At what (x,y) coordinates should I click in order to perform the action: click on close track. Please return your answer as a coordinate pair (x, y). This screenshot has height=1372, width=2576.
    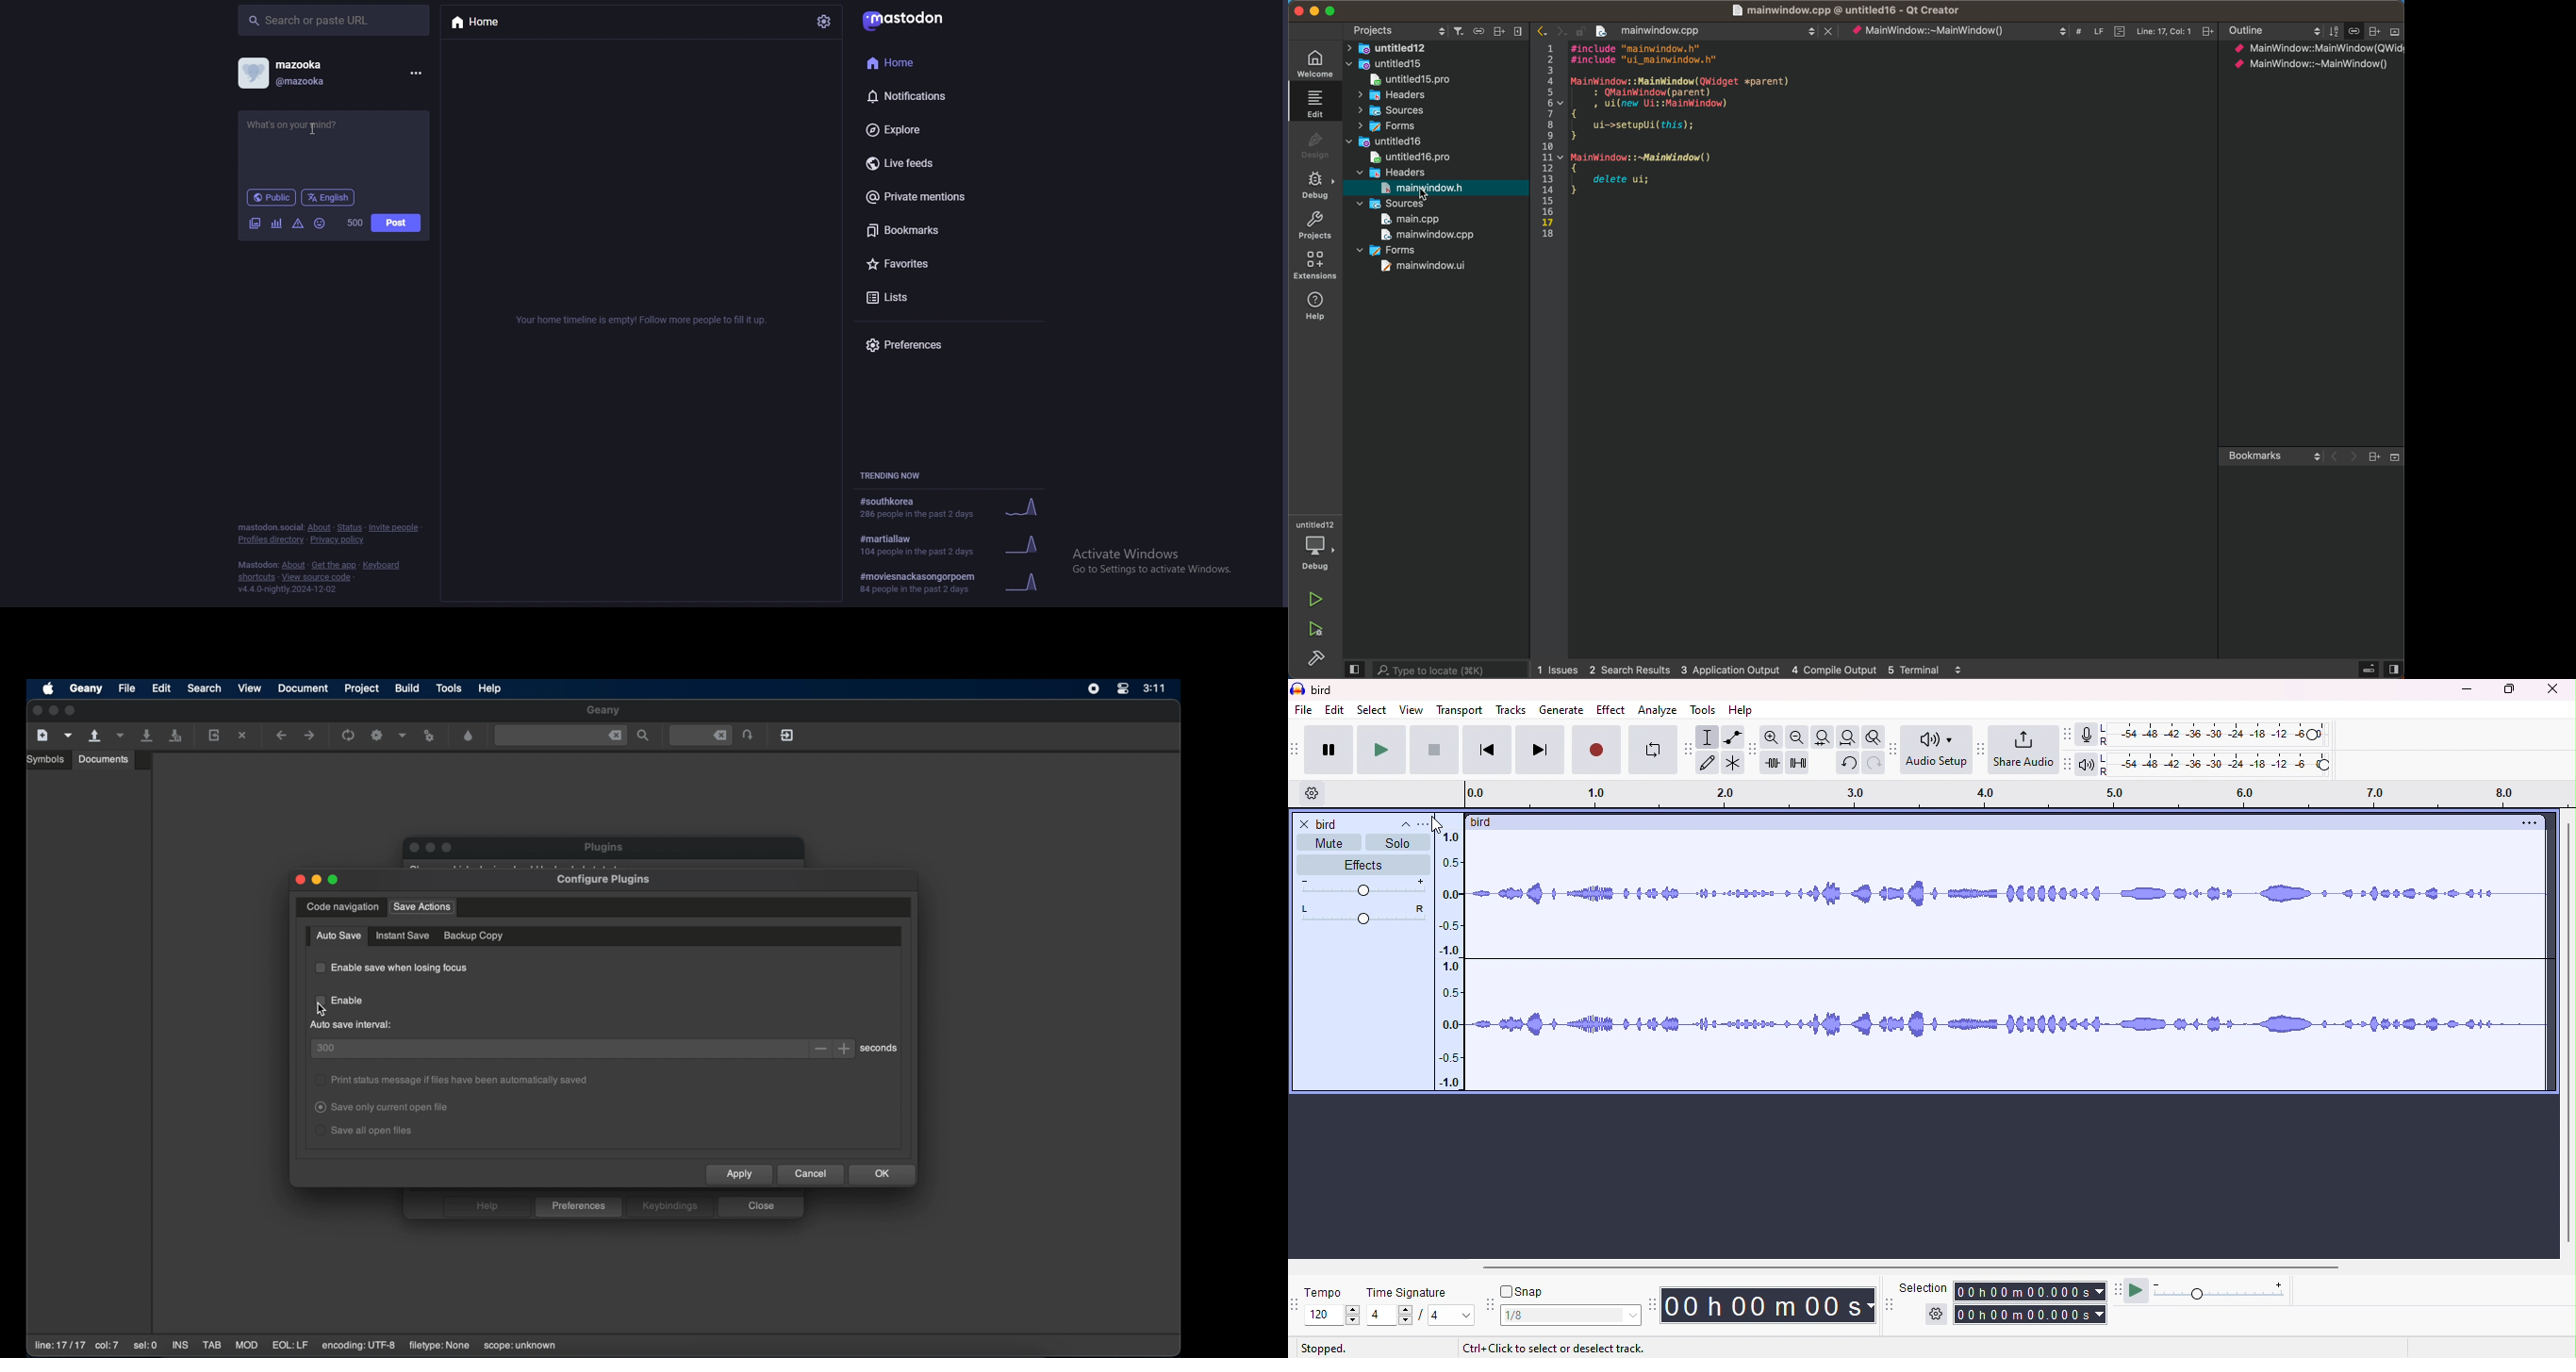
    Looking at the image, I should click on (1306, 825).